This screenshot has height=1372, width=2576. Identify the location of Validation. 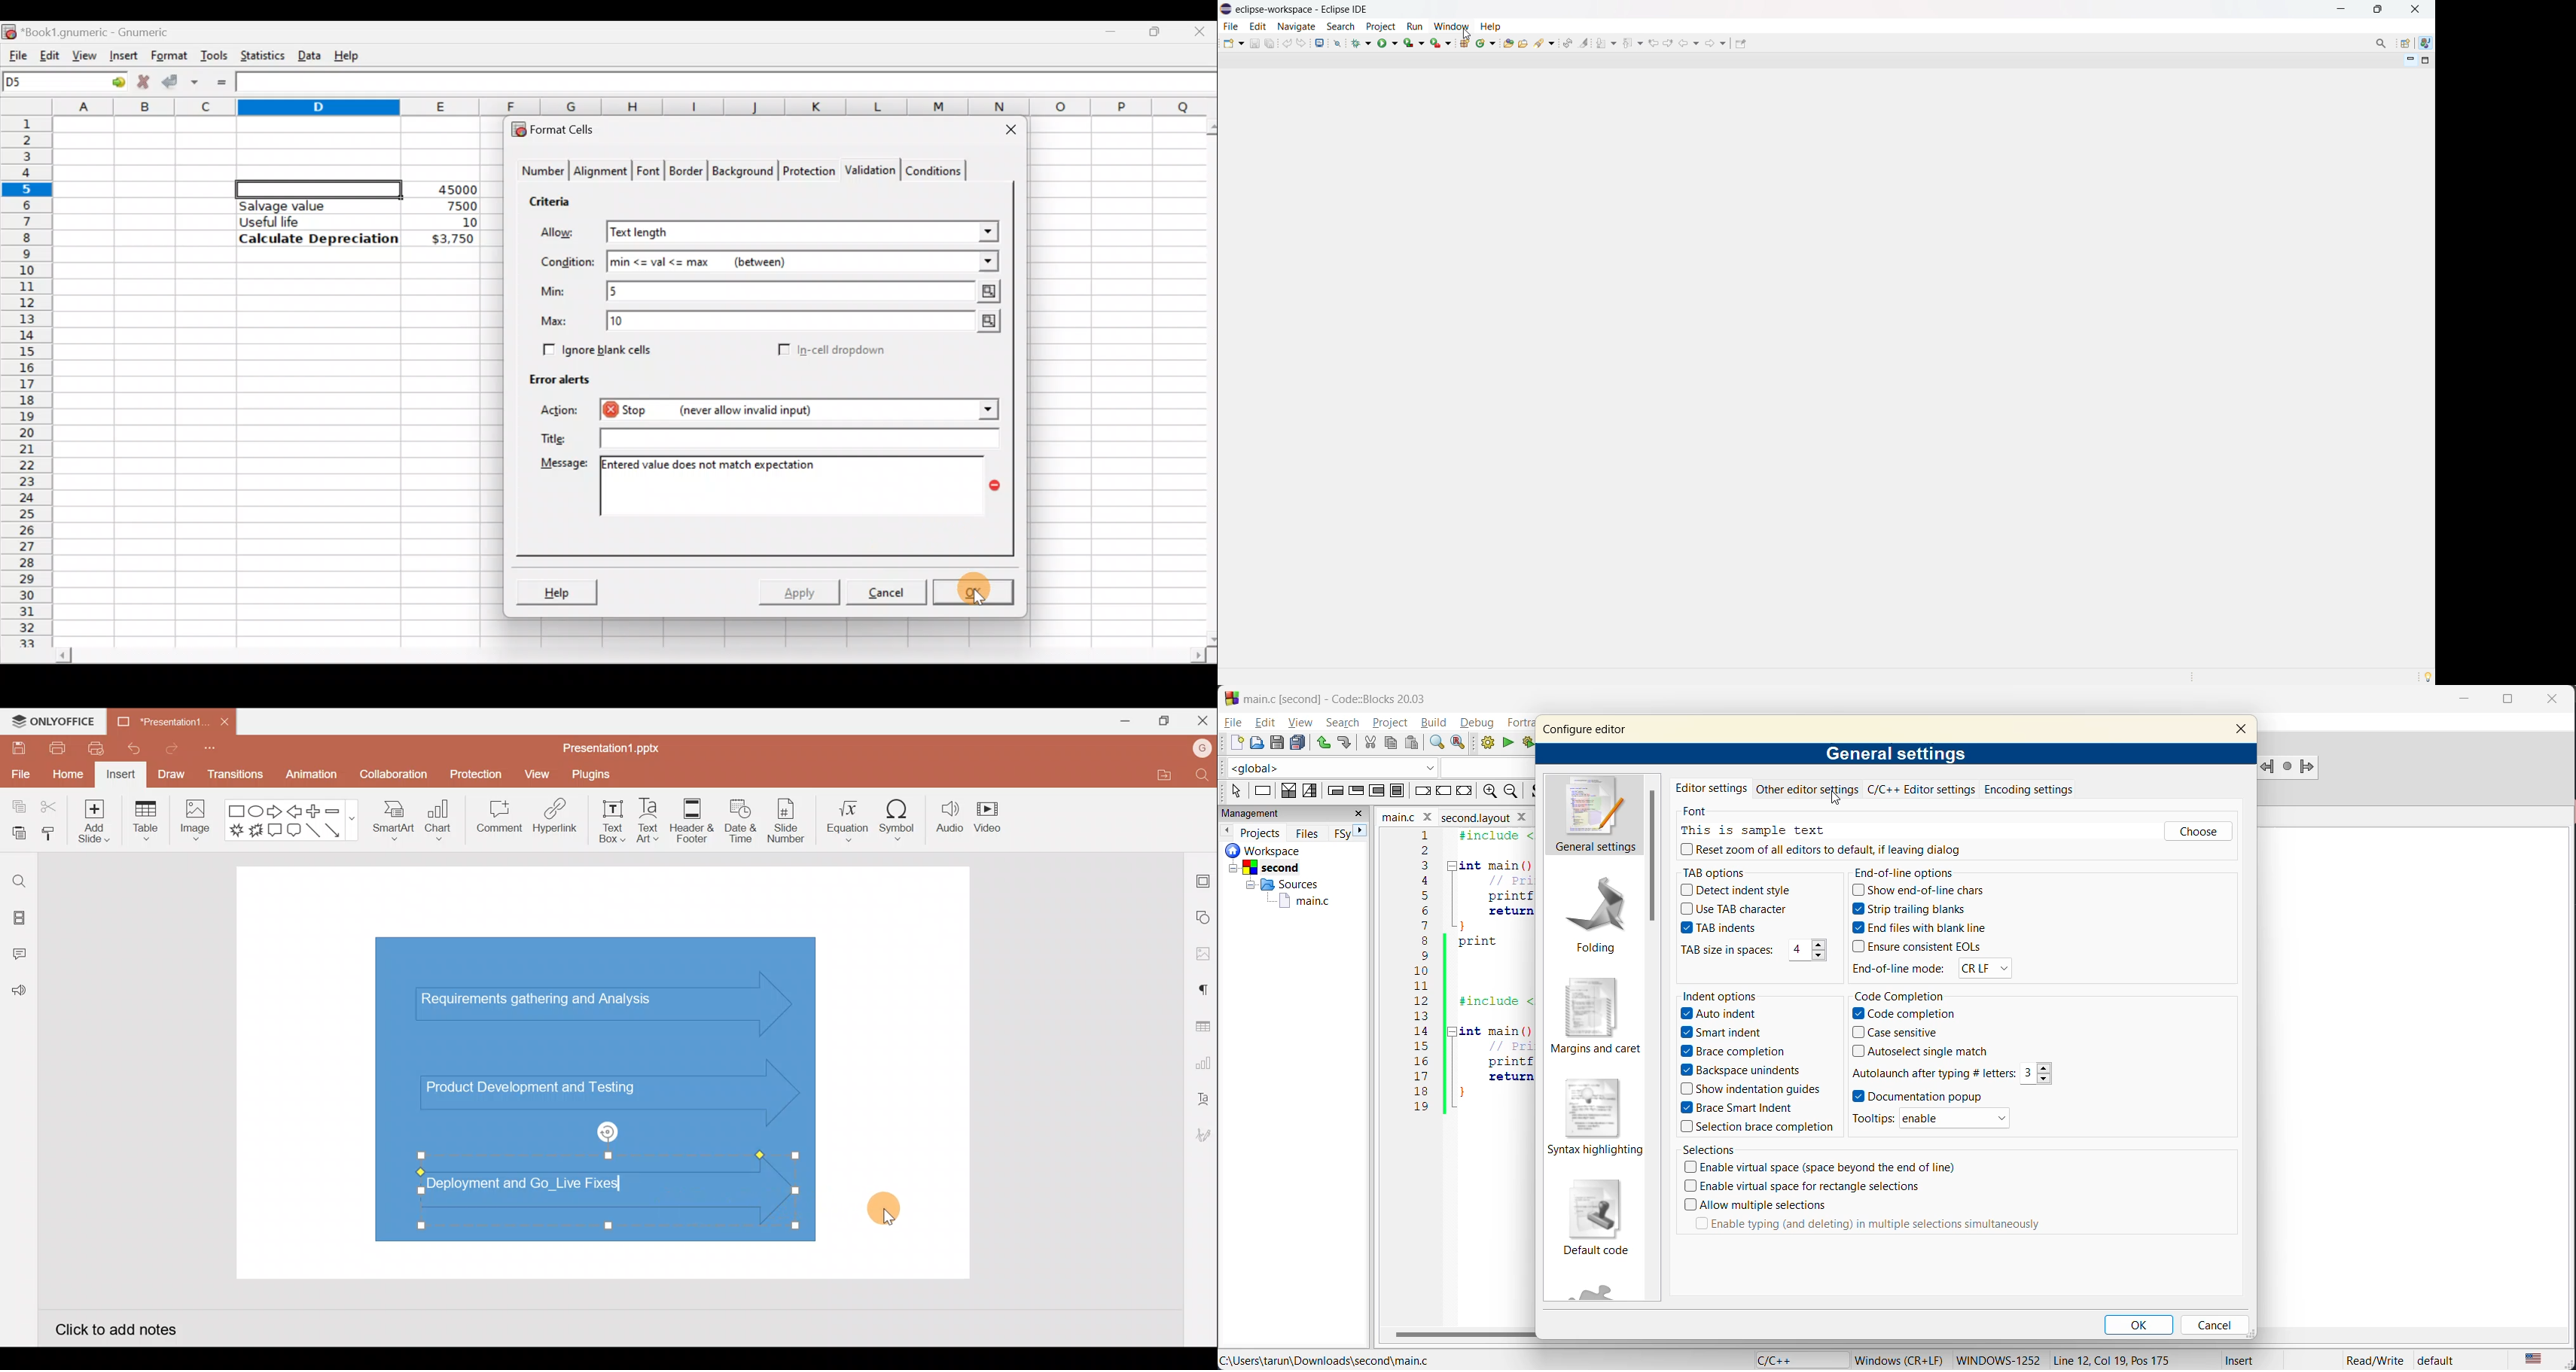
(868, 171).